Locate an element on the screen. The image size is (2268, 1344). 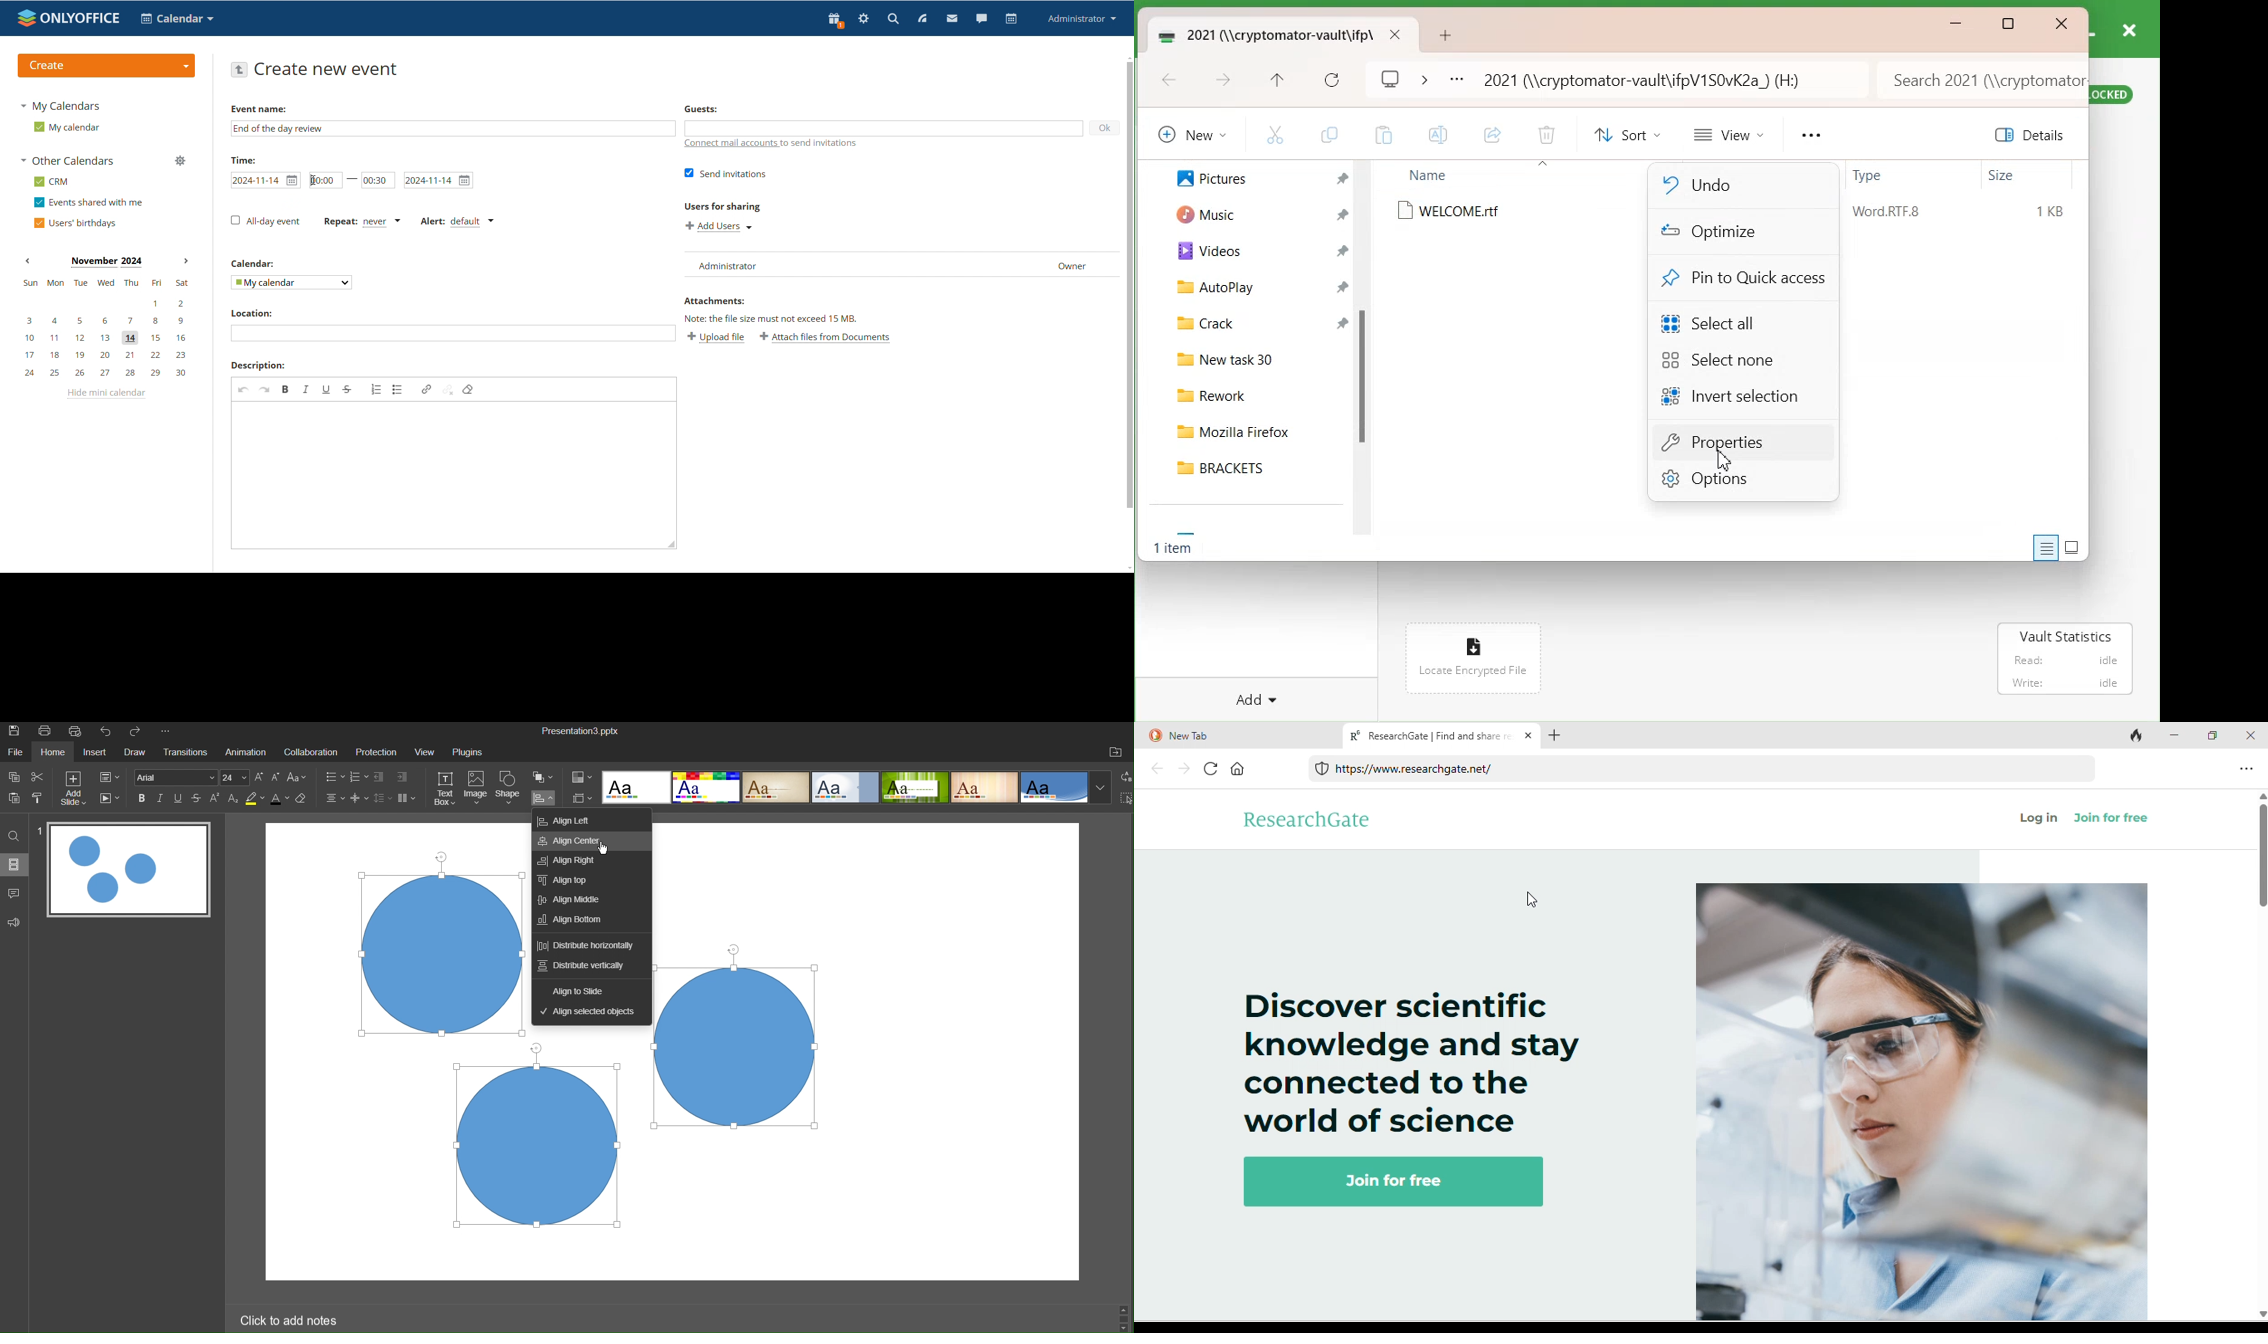
Presentation Title is located at coordinates (580, 731).